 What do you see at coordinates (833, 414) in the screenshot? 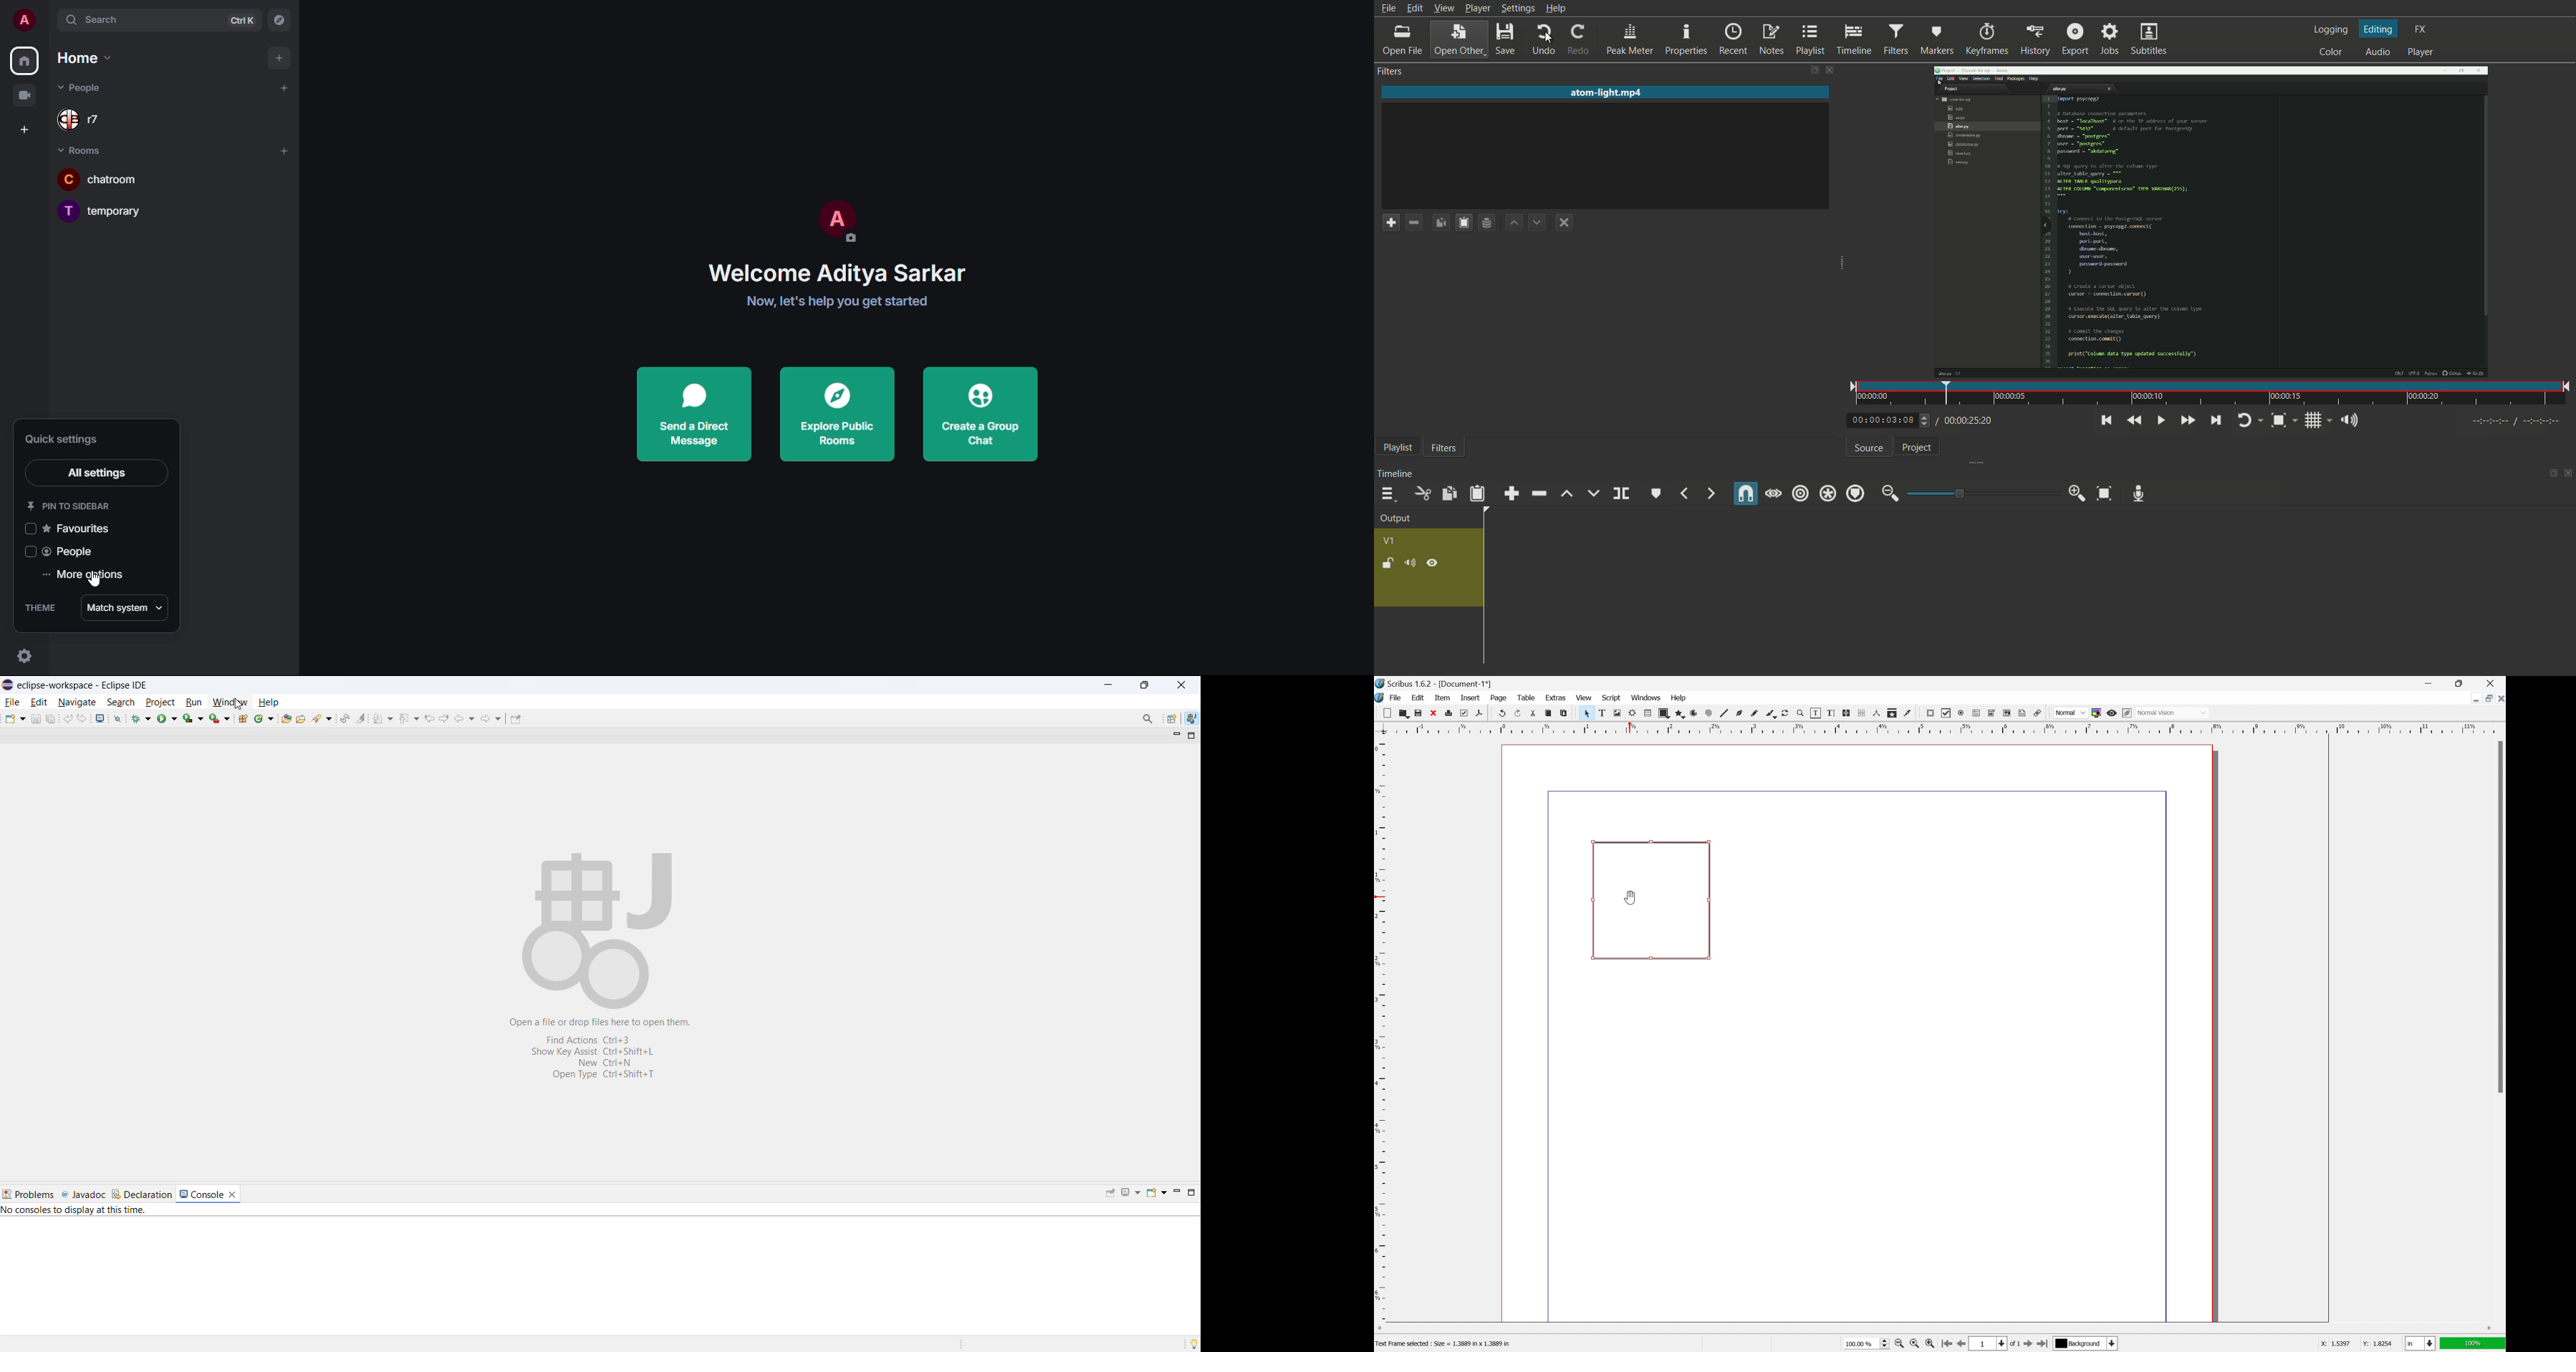
I see `explore public rooms` at bounding box center [833, 414].